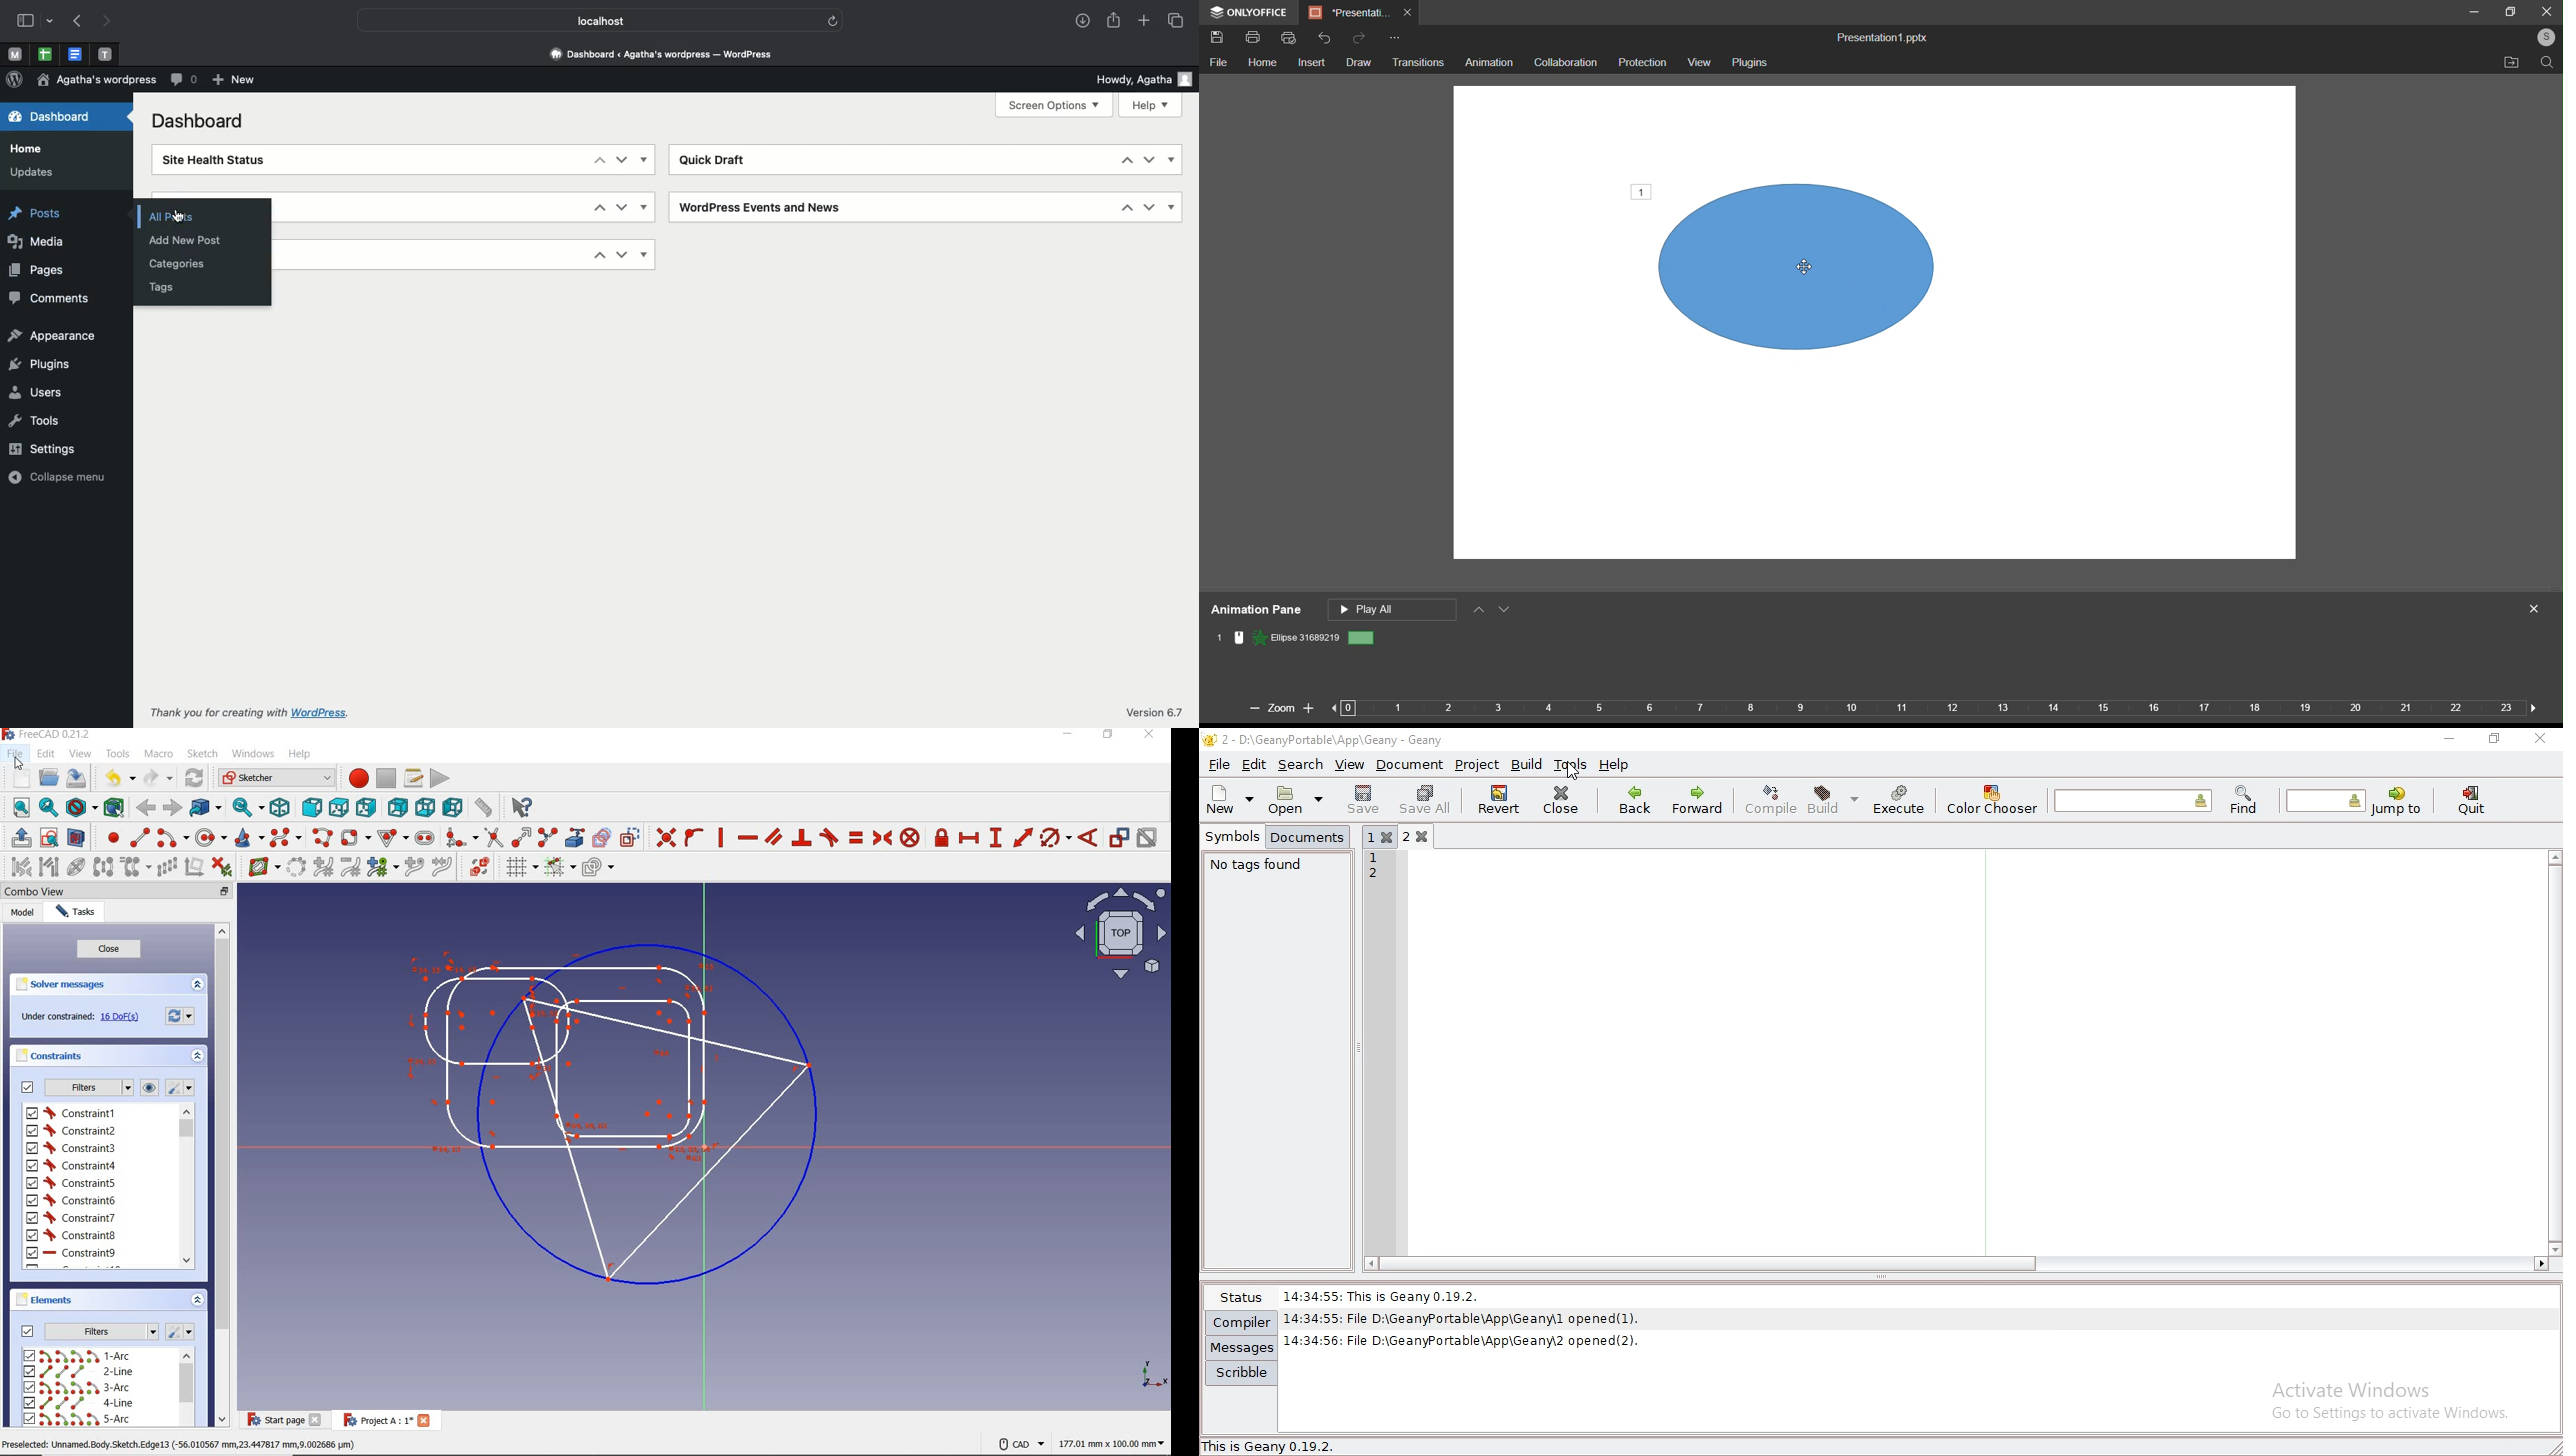 Image resolution: width=2576 pixels, height=1456 pixels. Describe the element at coordinates (338, 807) in the screenshot. I see `top` at that location.